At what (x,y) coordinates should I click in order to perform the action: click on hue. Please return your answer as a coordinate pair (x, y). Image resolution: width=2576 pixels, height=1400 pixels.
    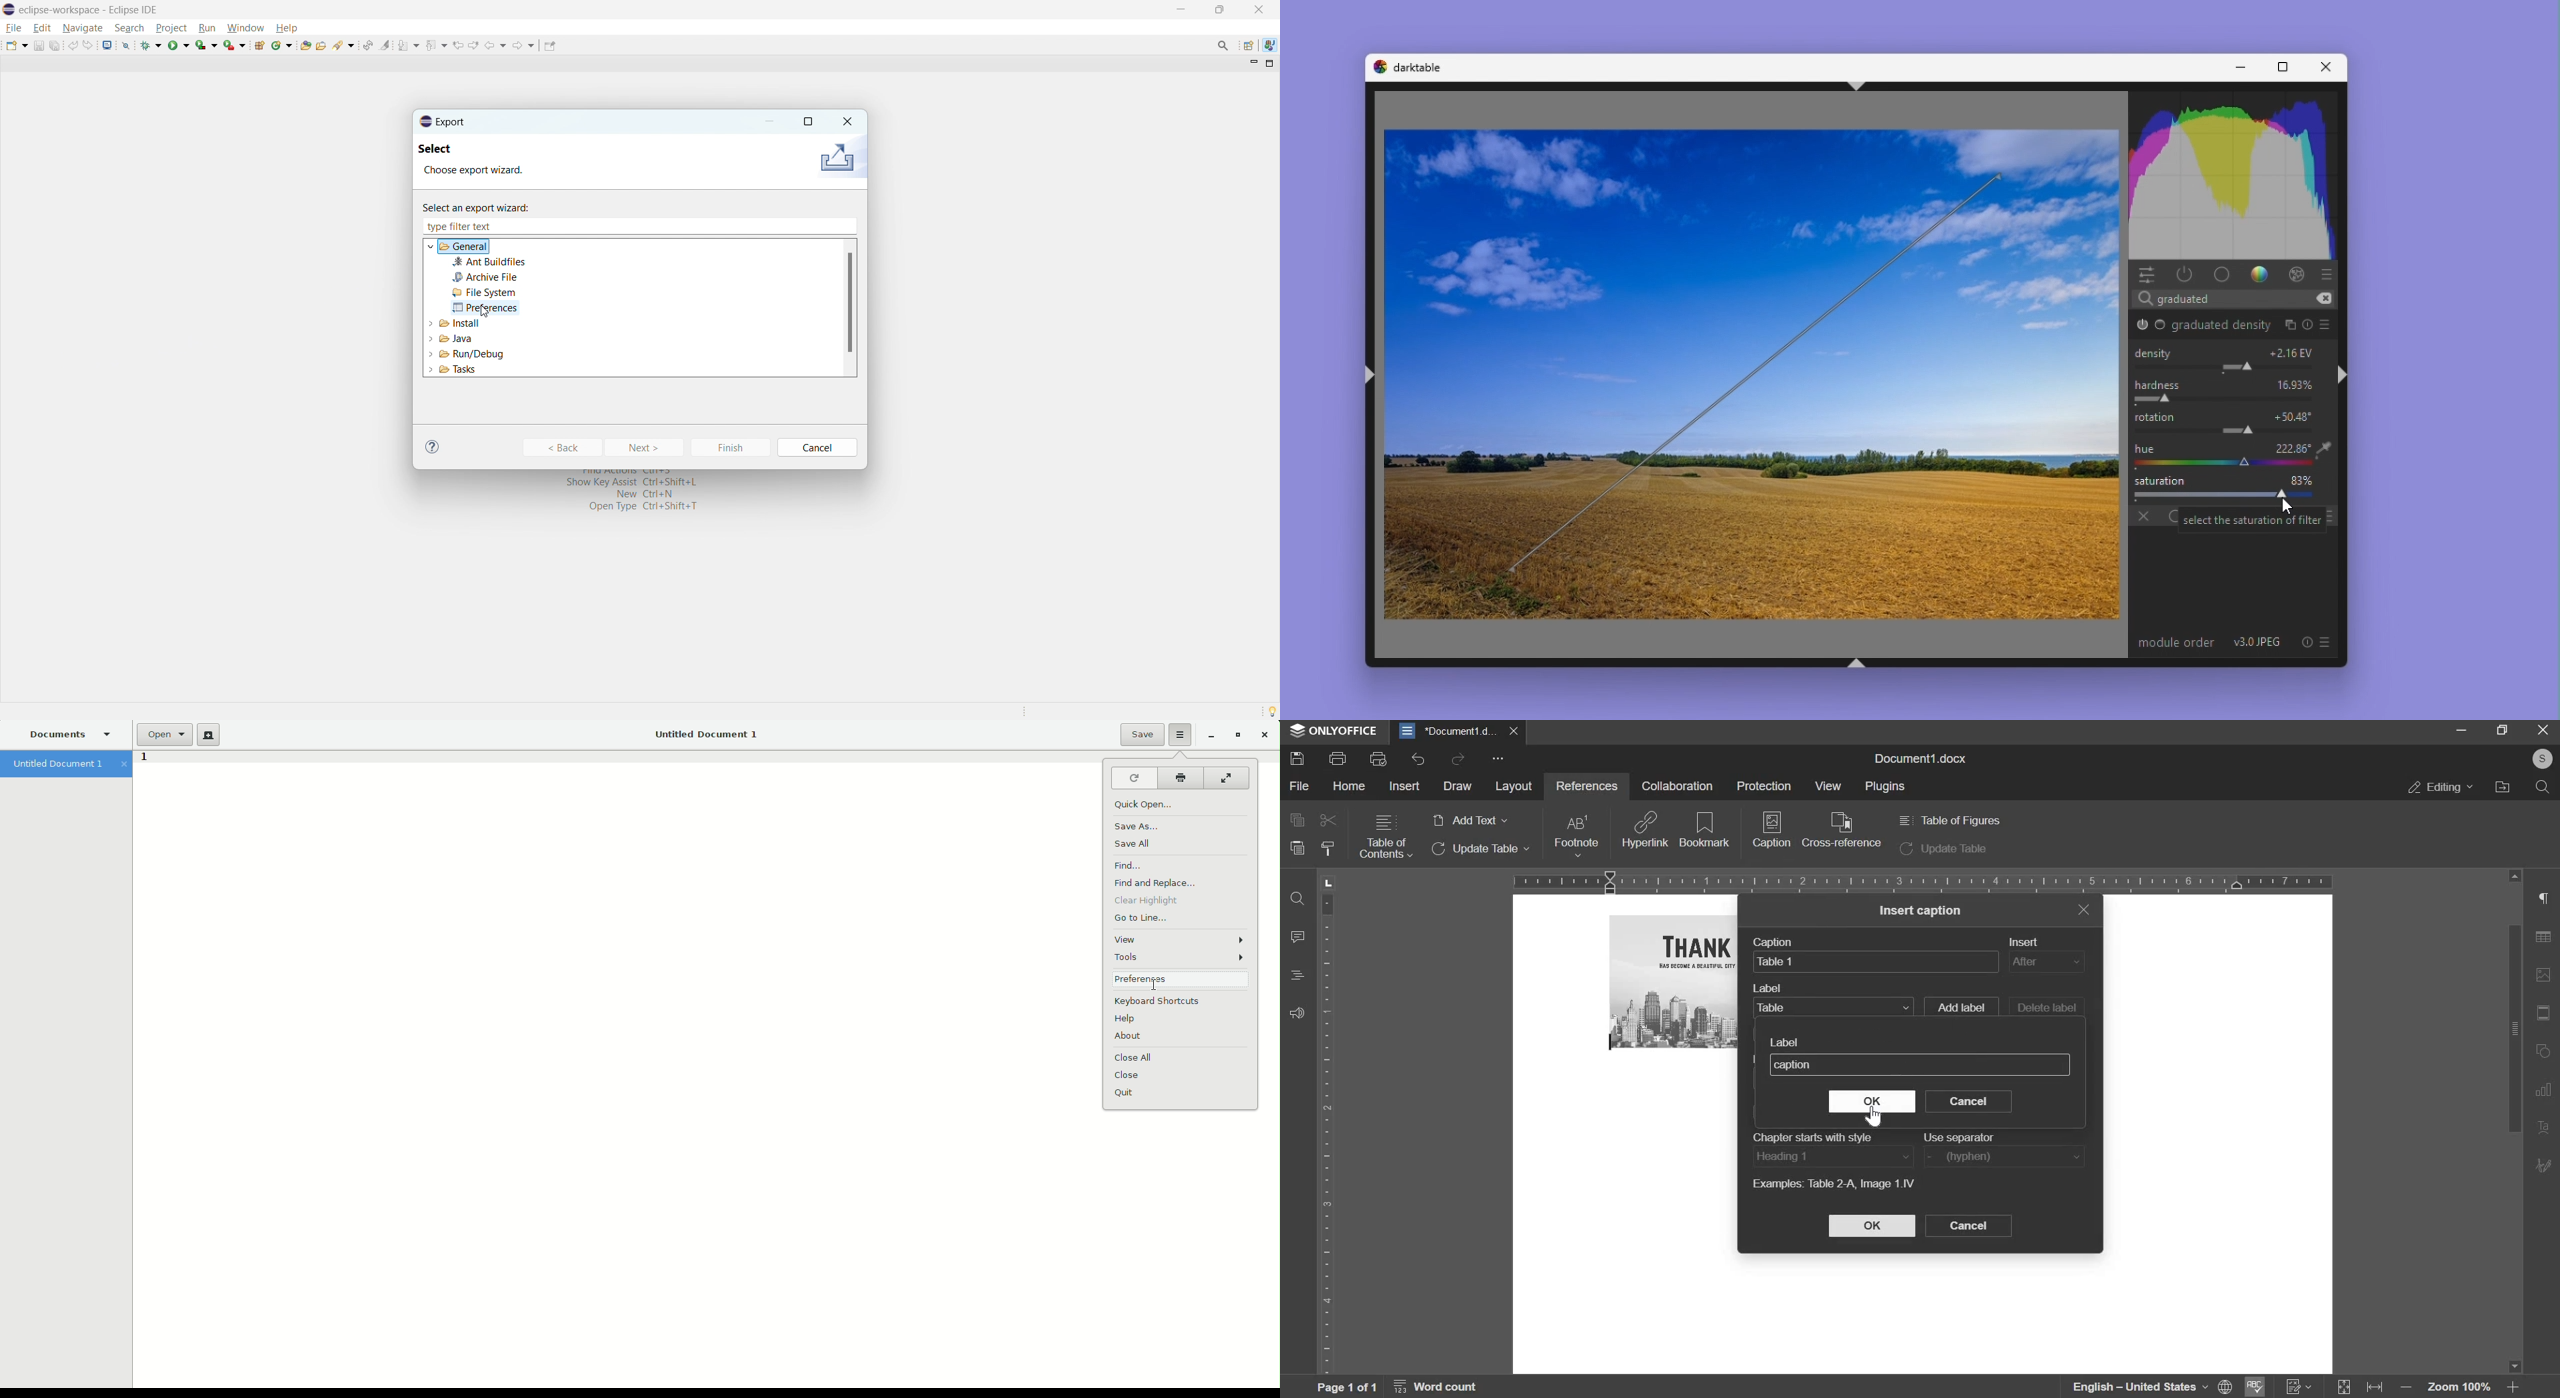
    Looking at the image, I should click on (2145, 448).